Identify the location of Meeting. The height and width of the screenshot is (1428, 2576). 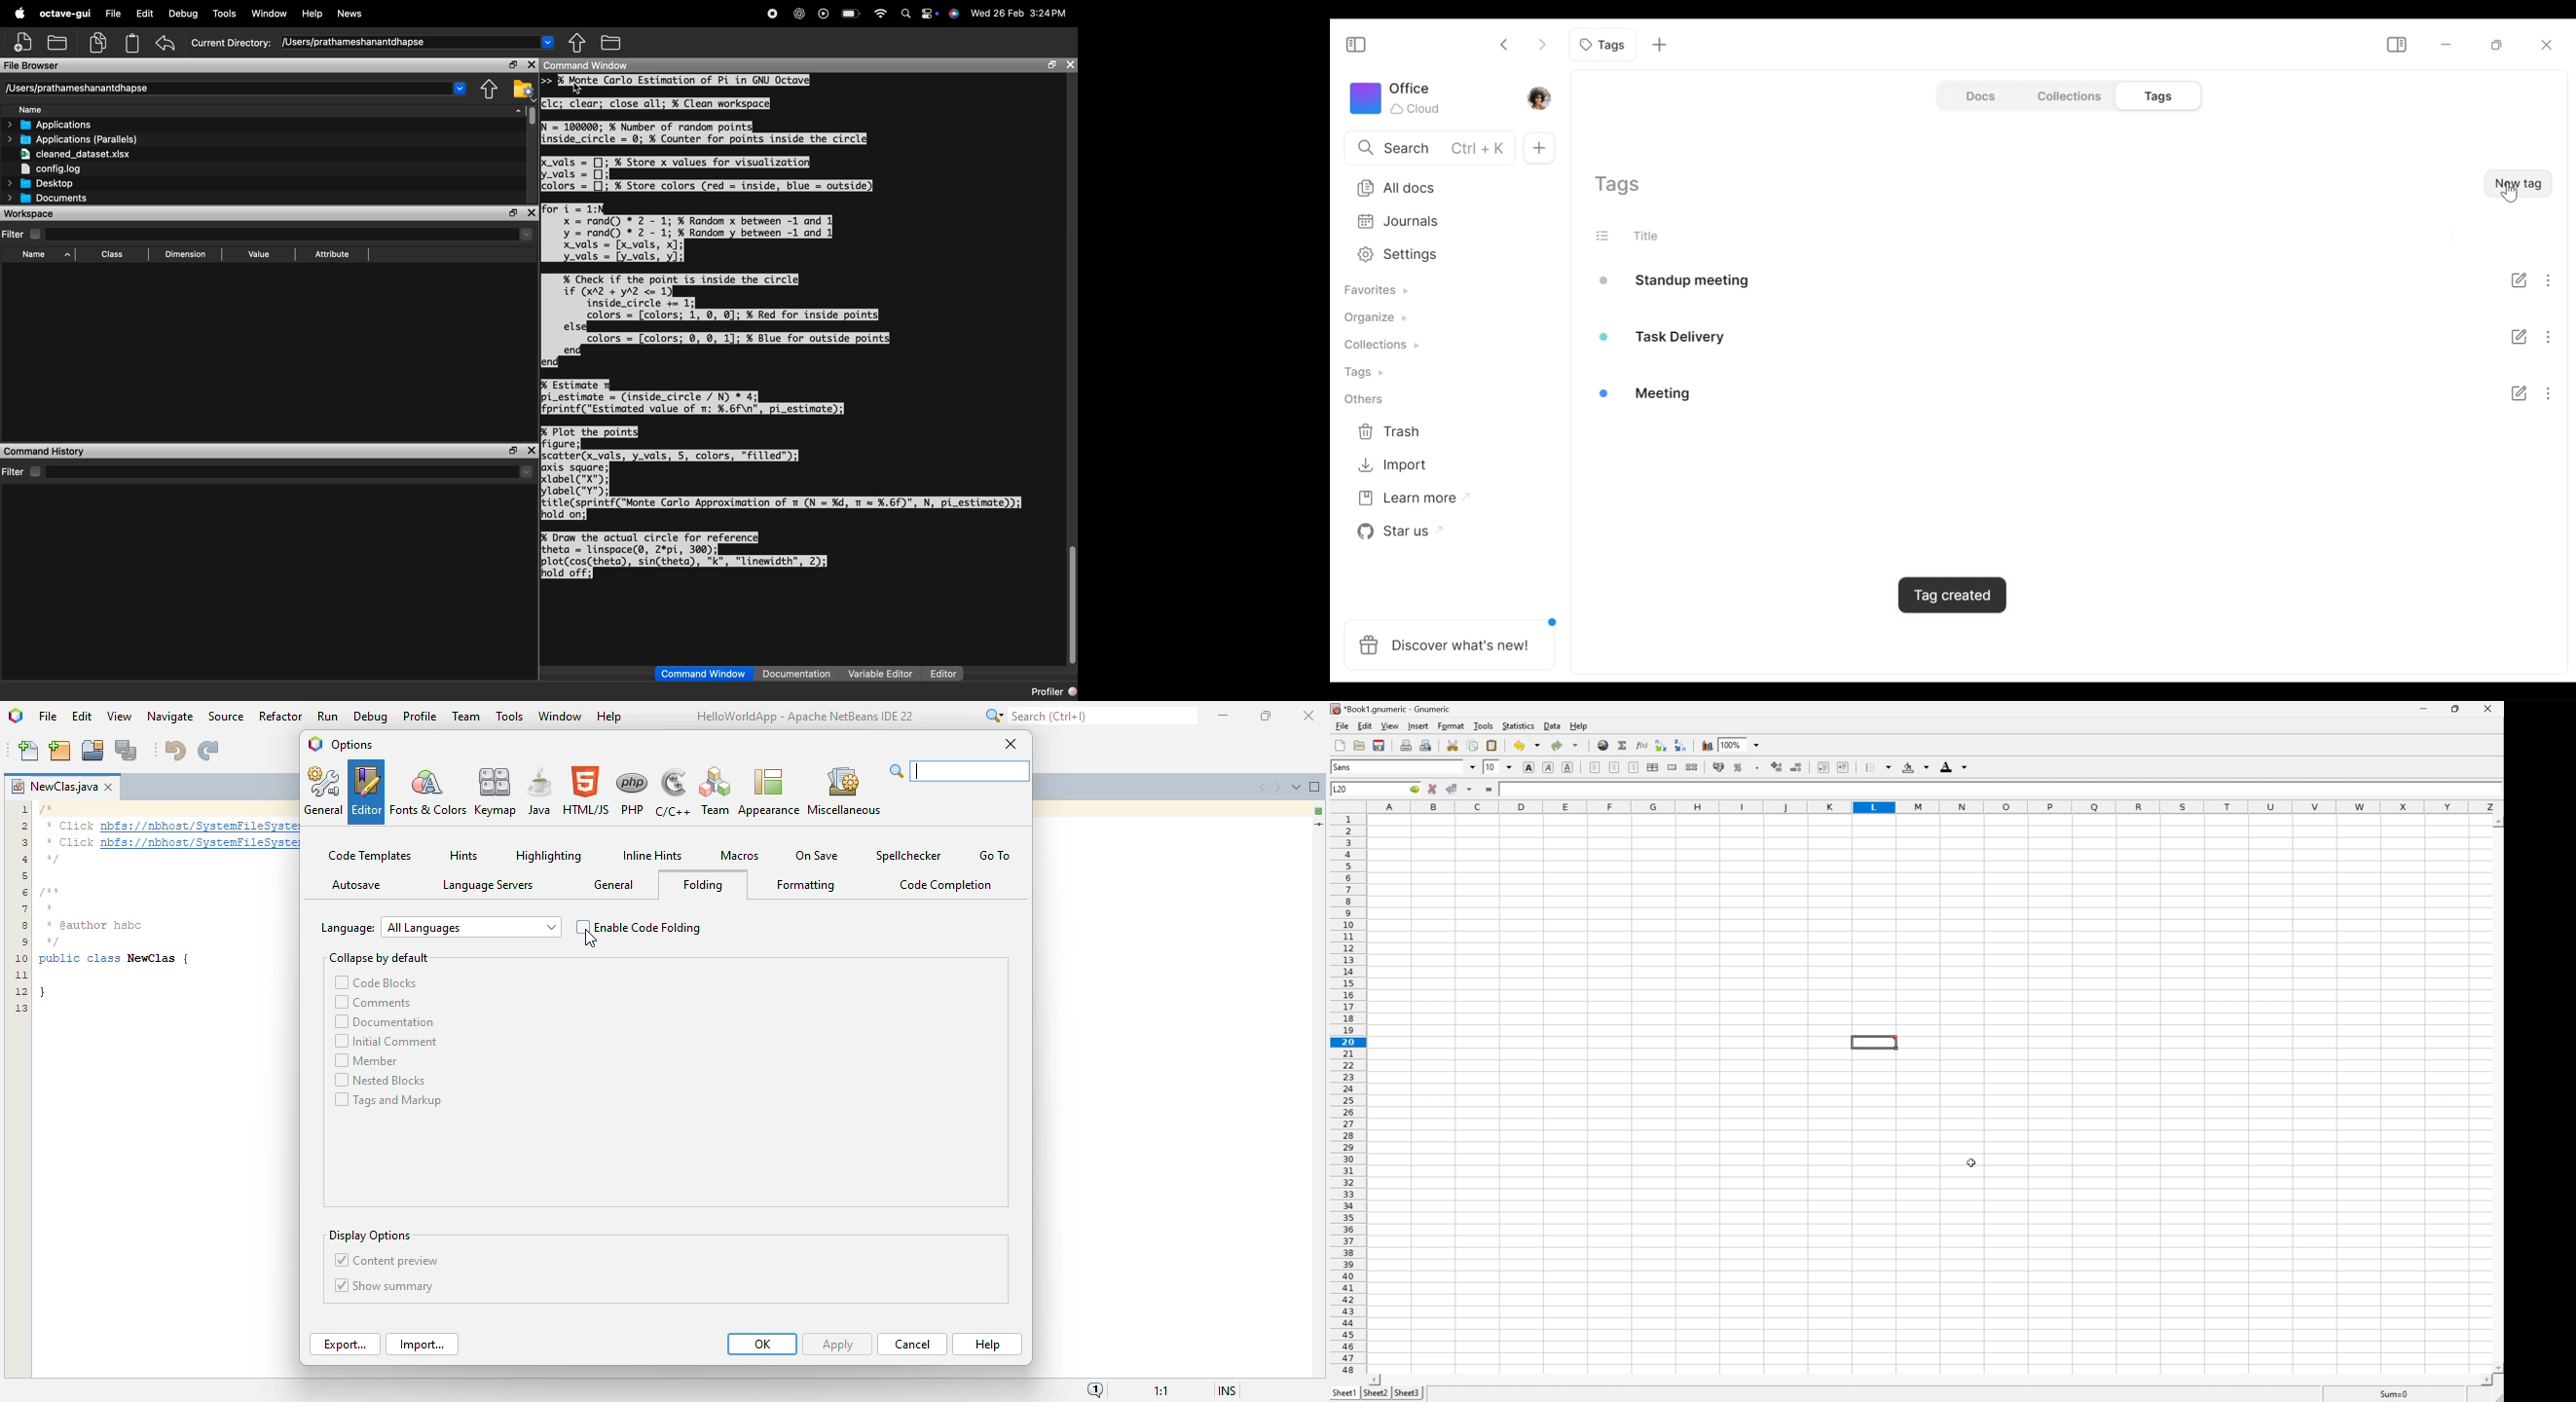
(1663, 393).